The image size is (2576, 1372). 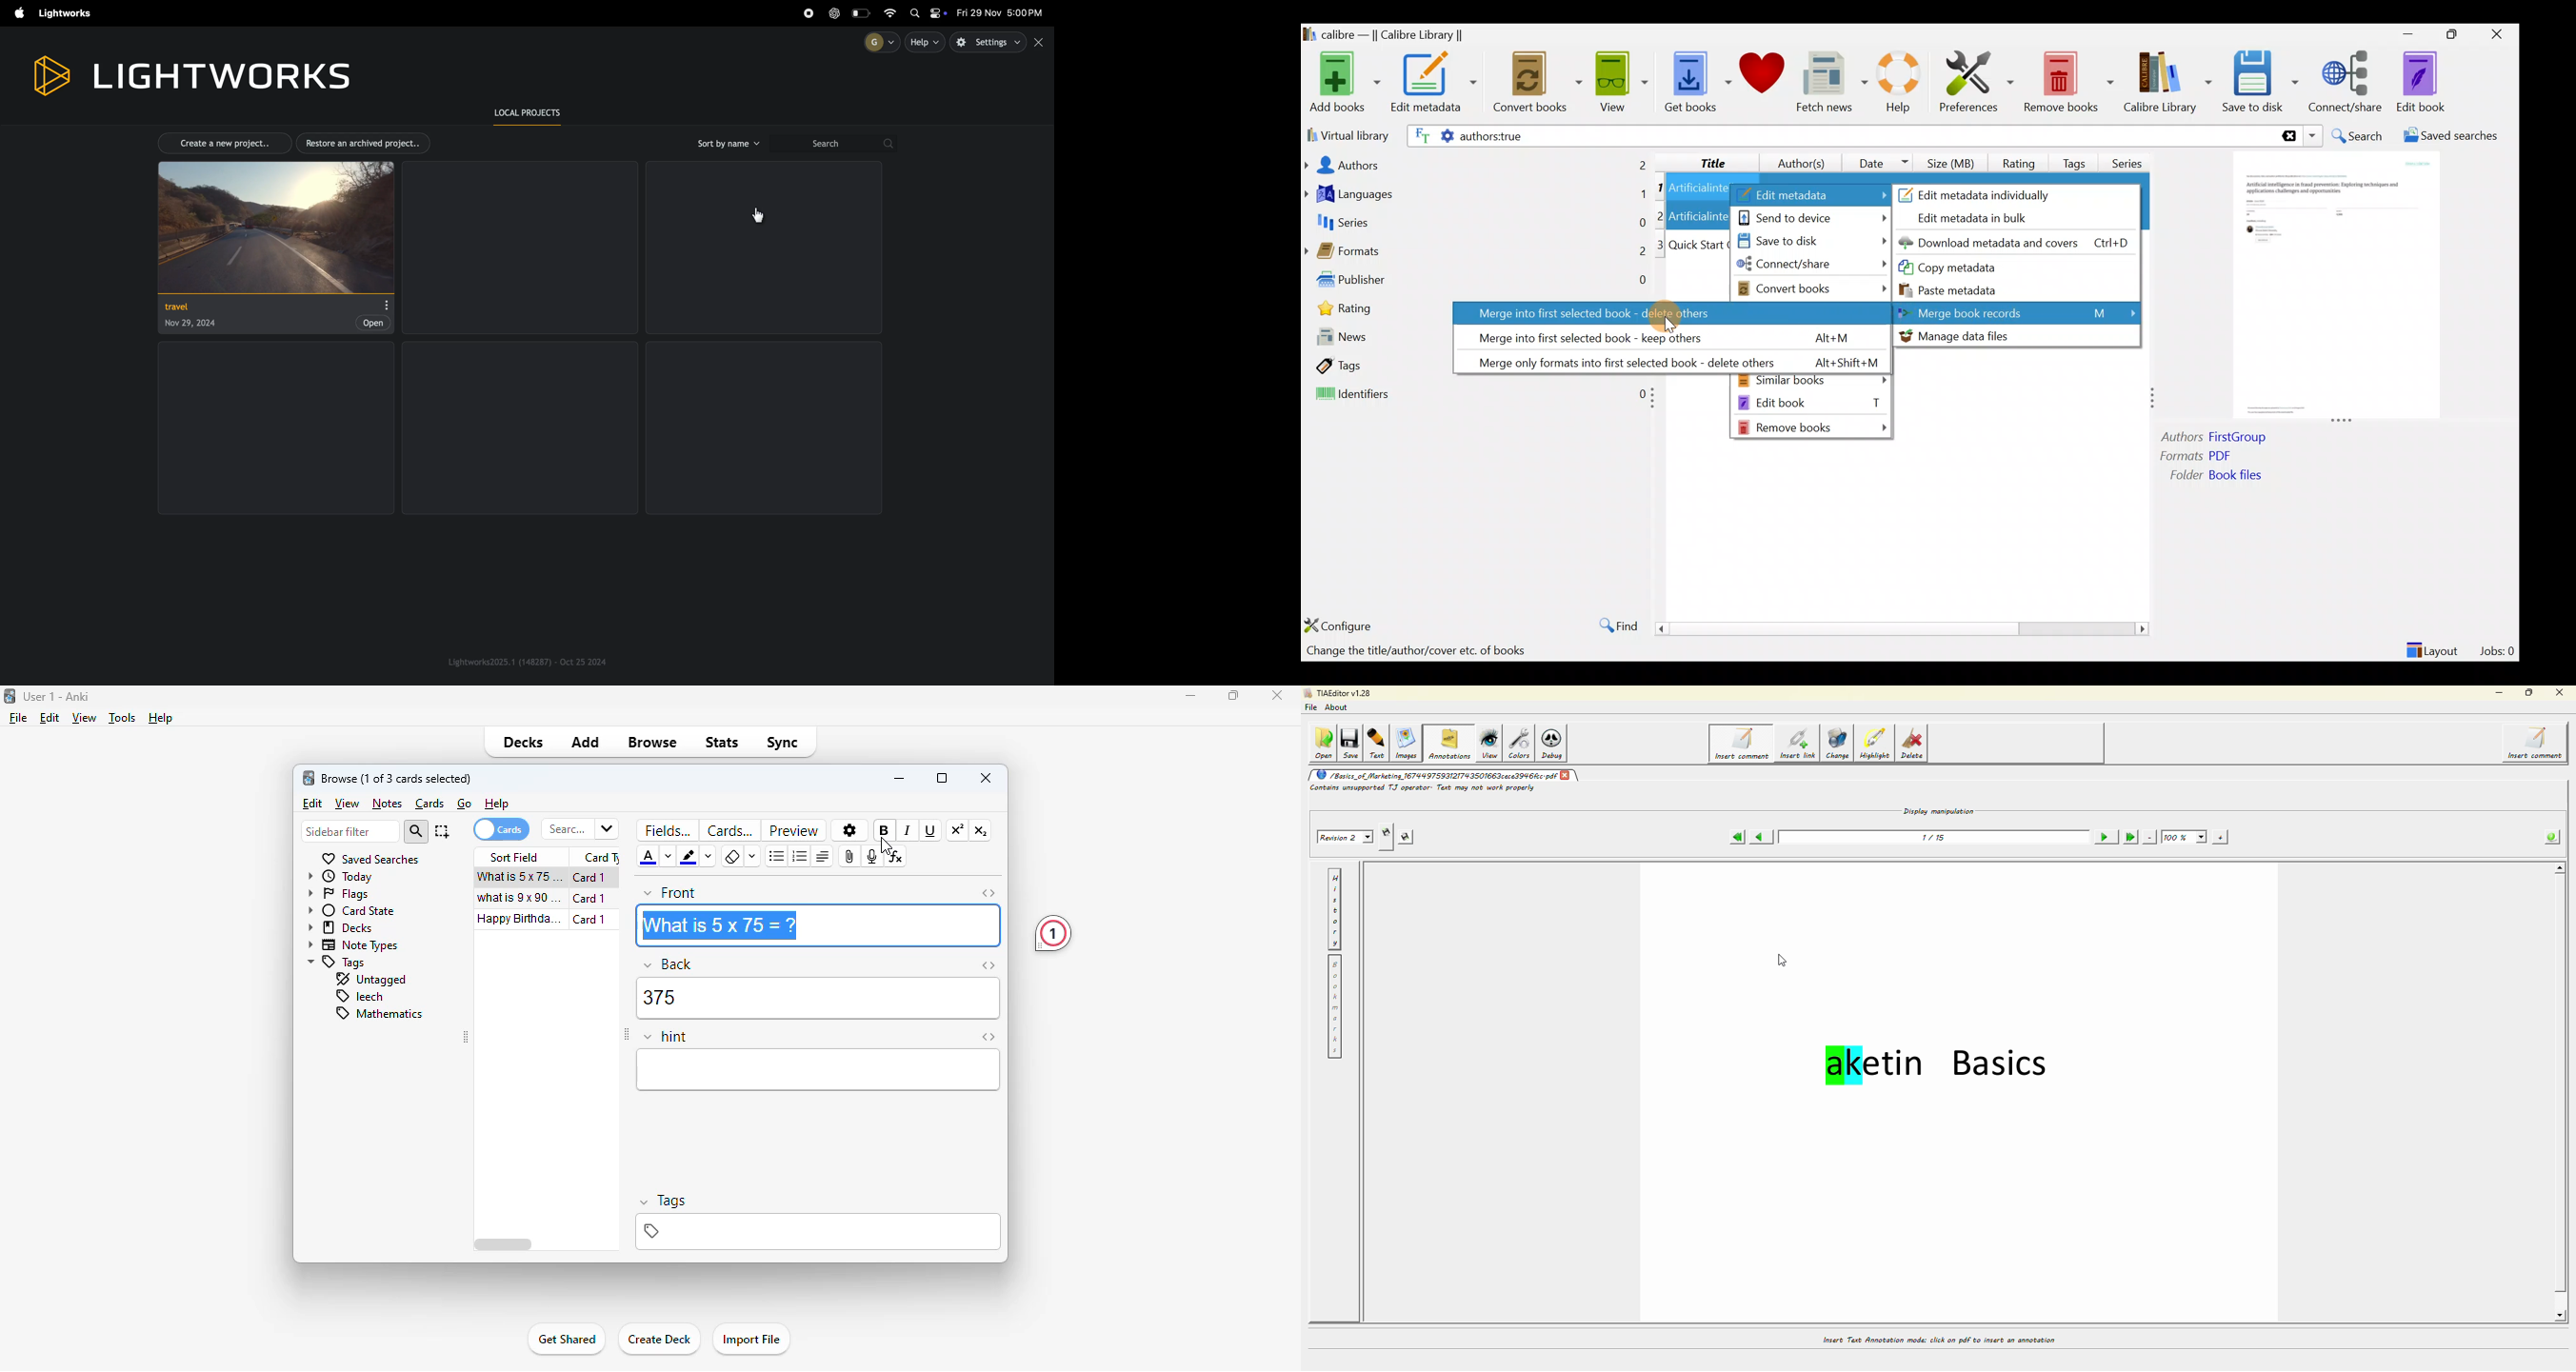 What do you see at coordinates (15, 14) in the screenshot?
I see `apple menu` at bounding box center [15, 14].